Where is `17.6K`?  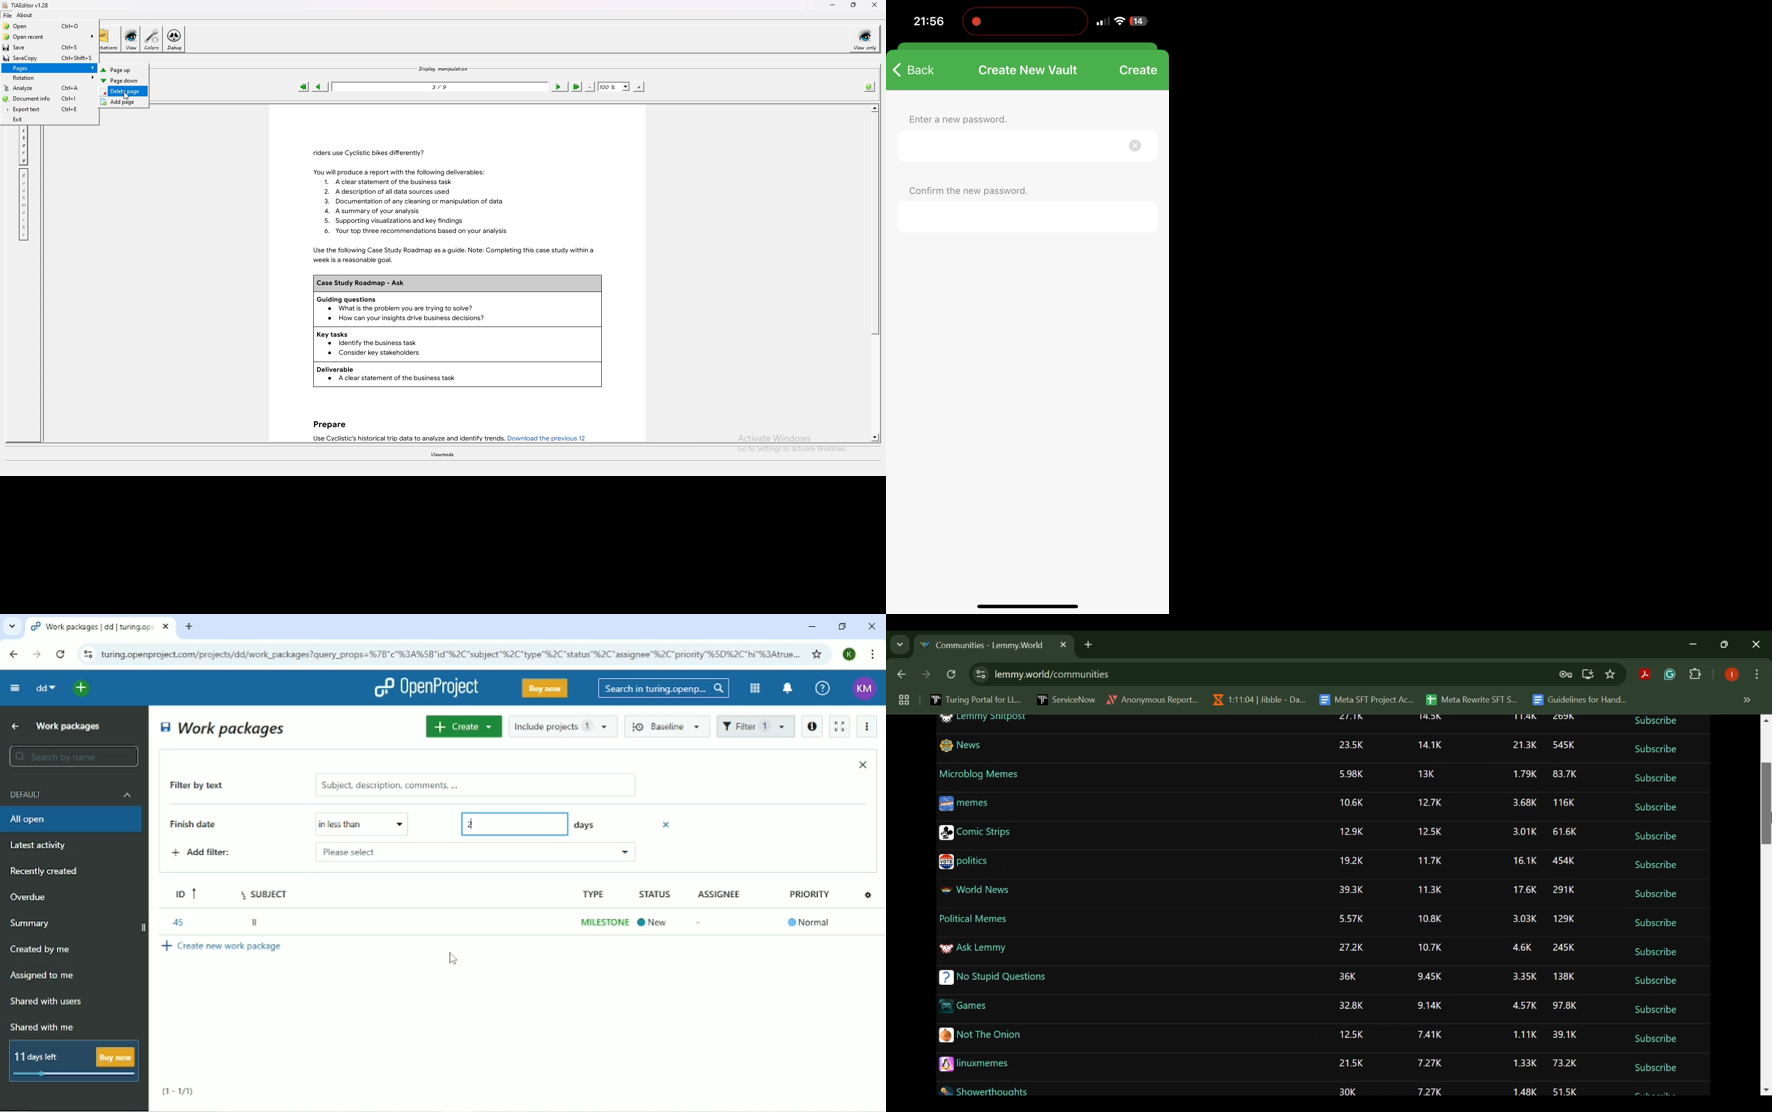
17.6K is located at coordinates (1524, 892).